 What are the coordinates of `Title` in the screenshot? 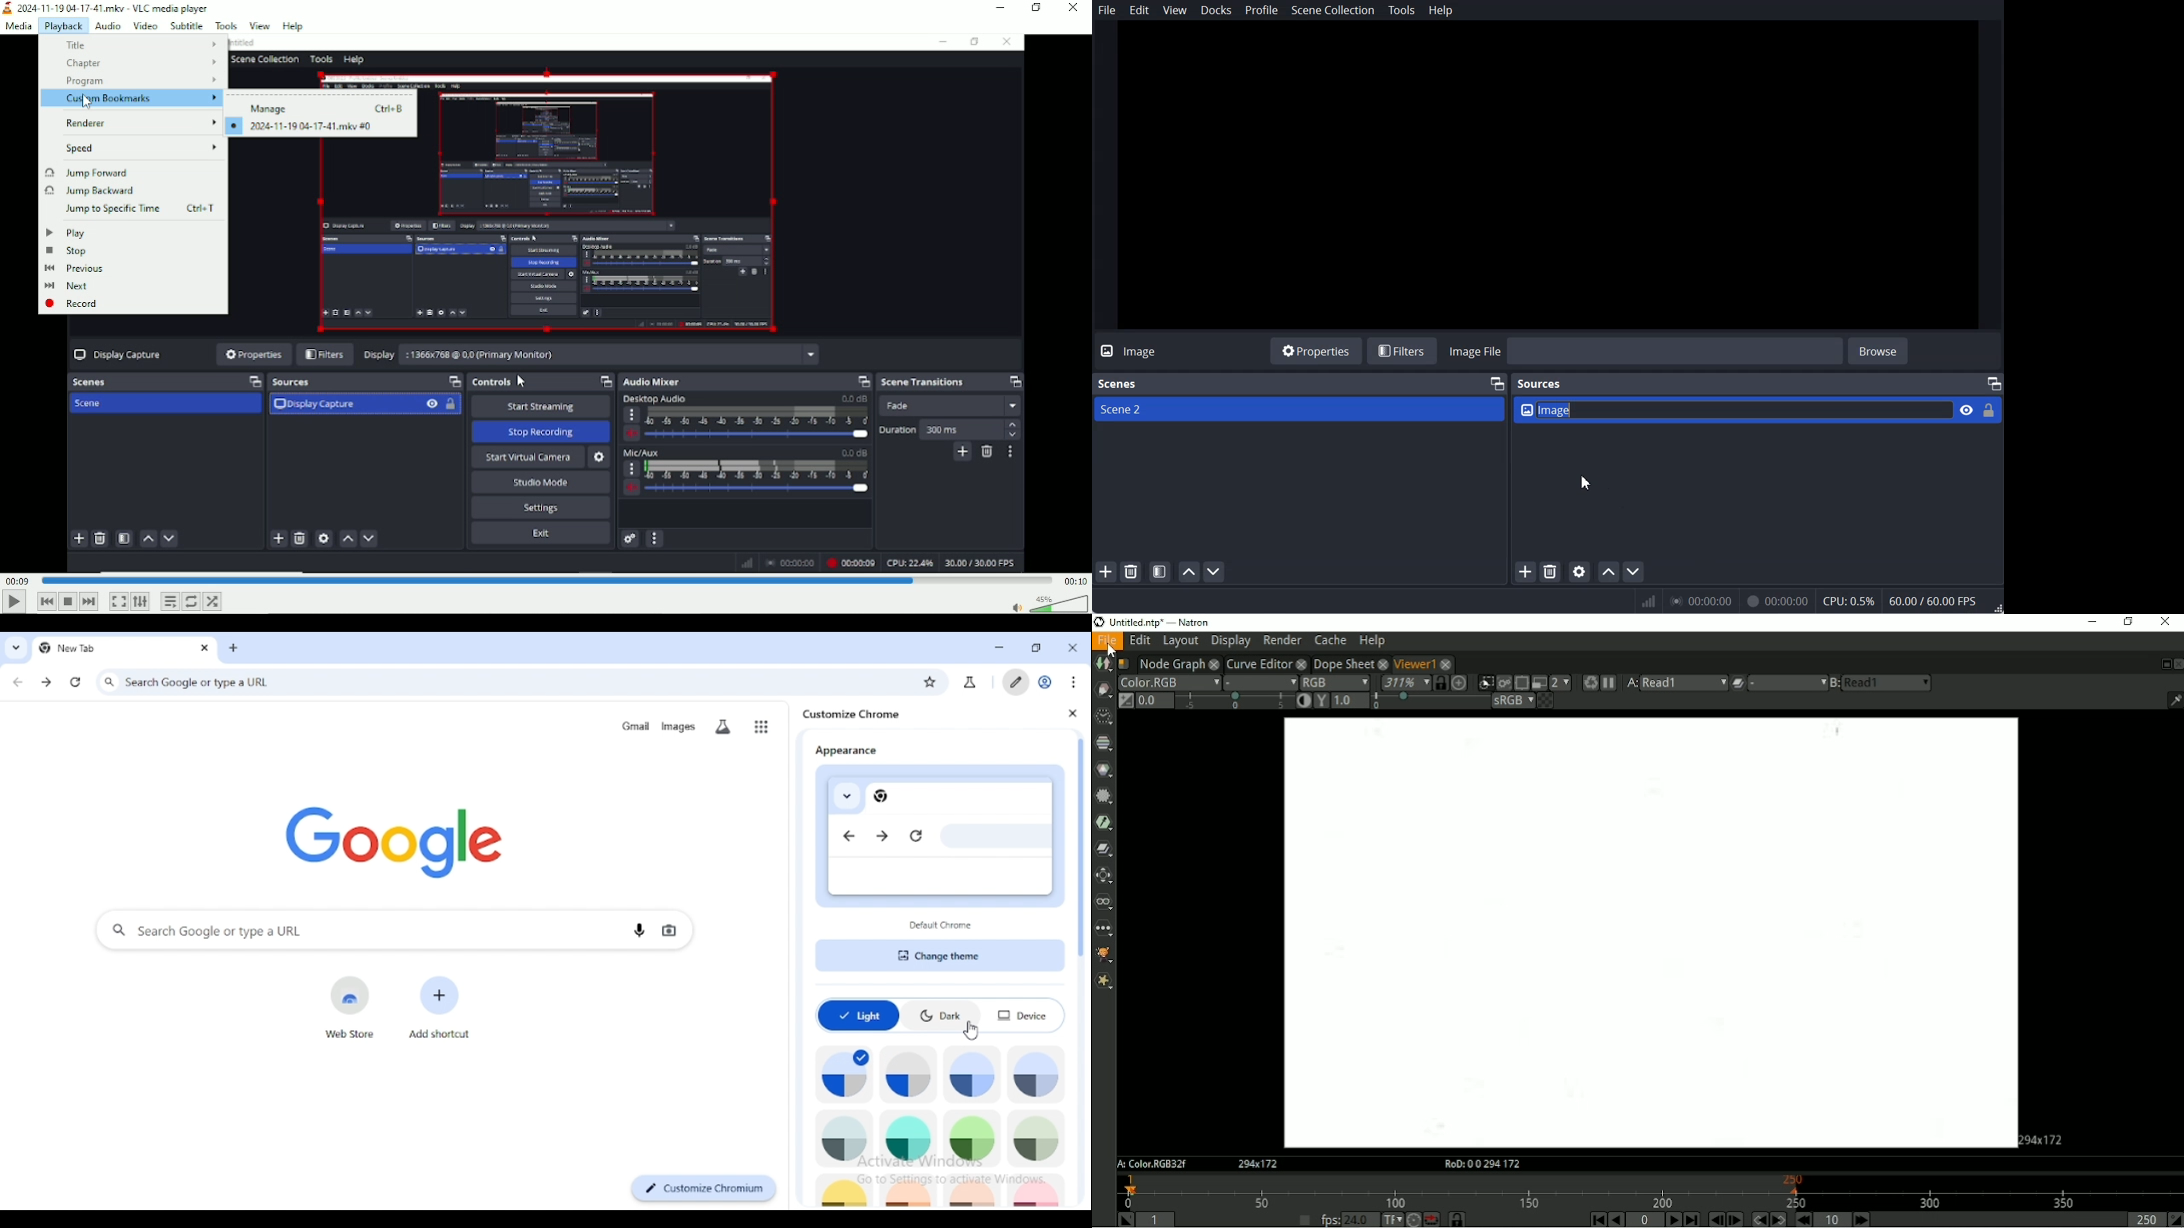 It's located at (144, 43).